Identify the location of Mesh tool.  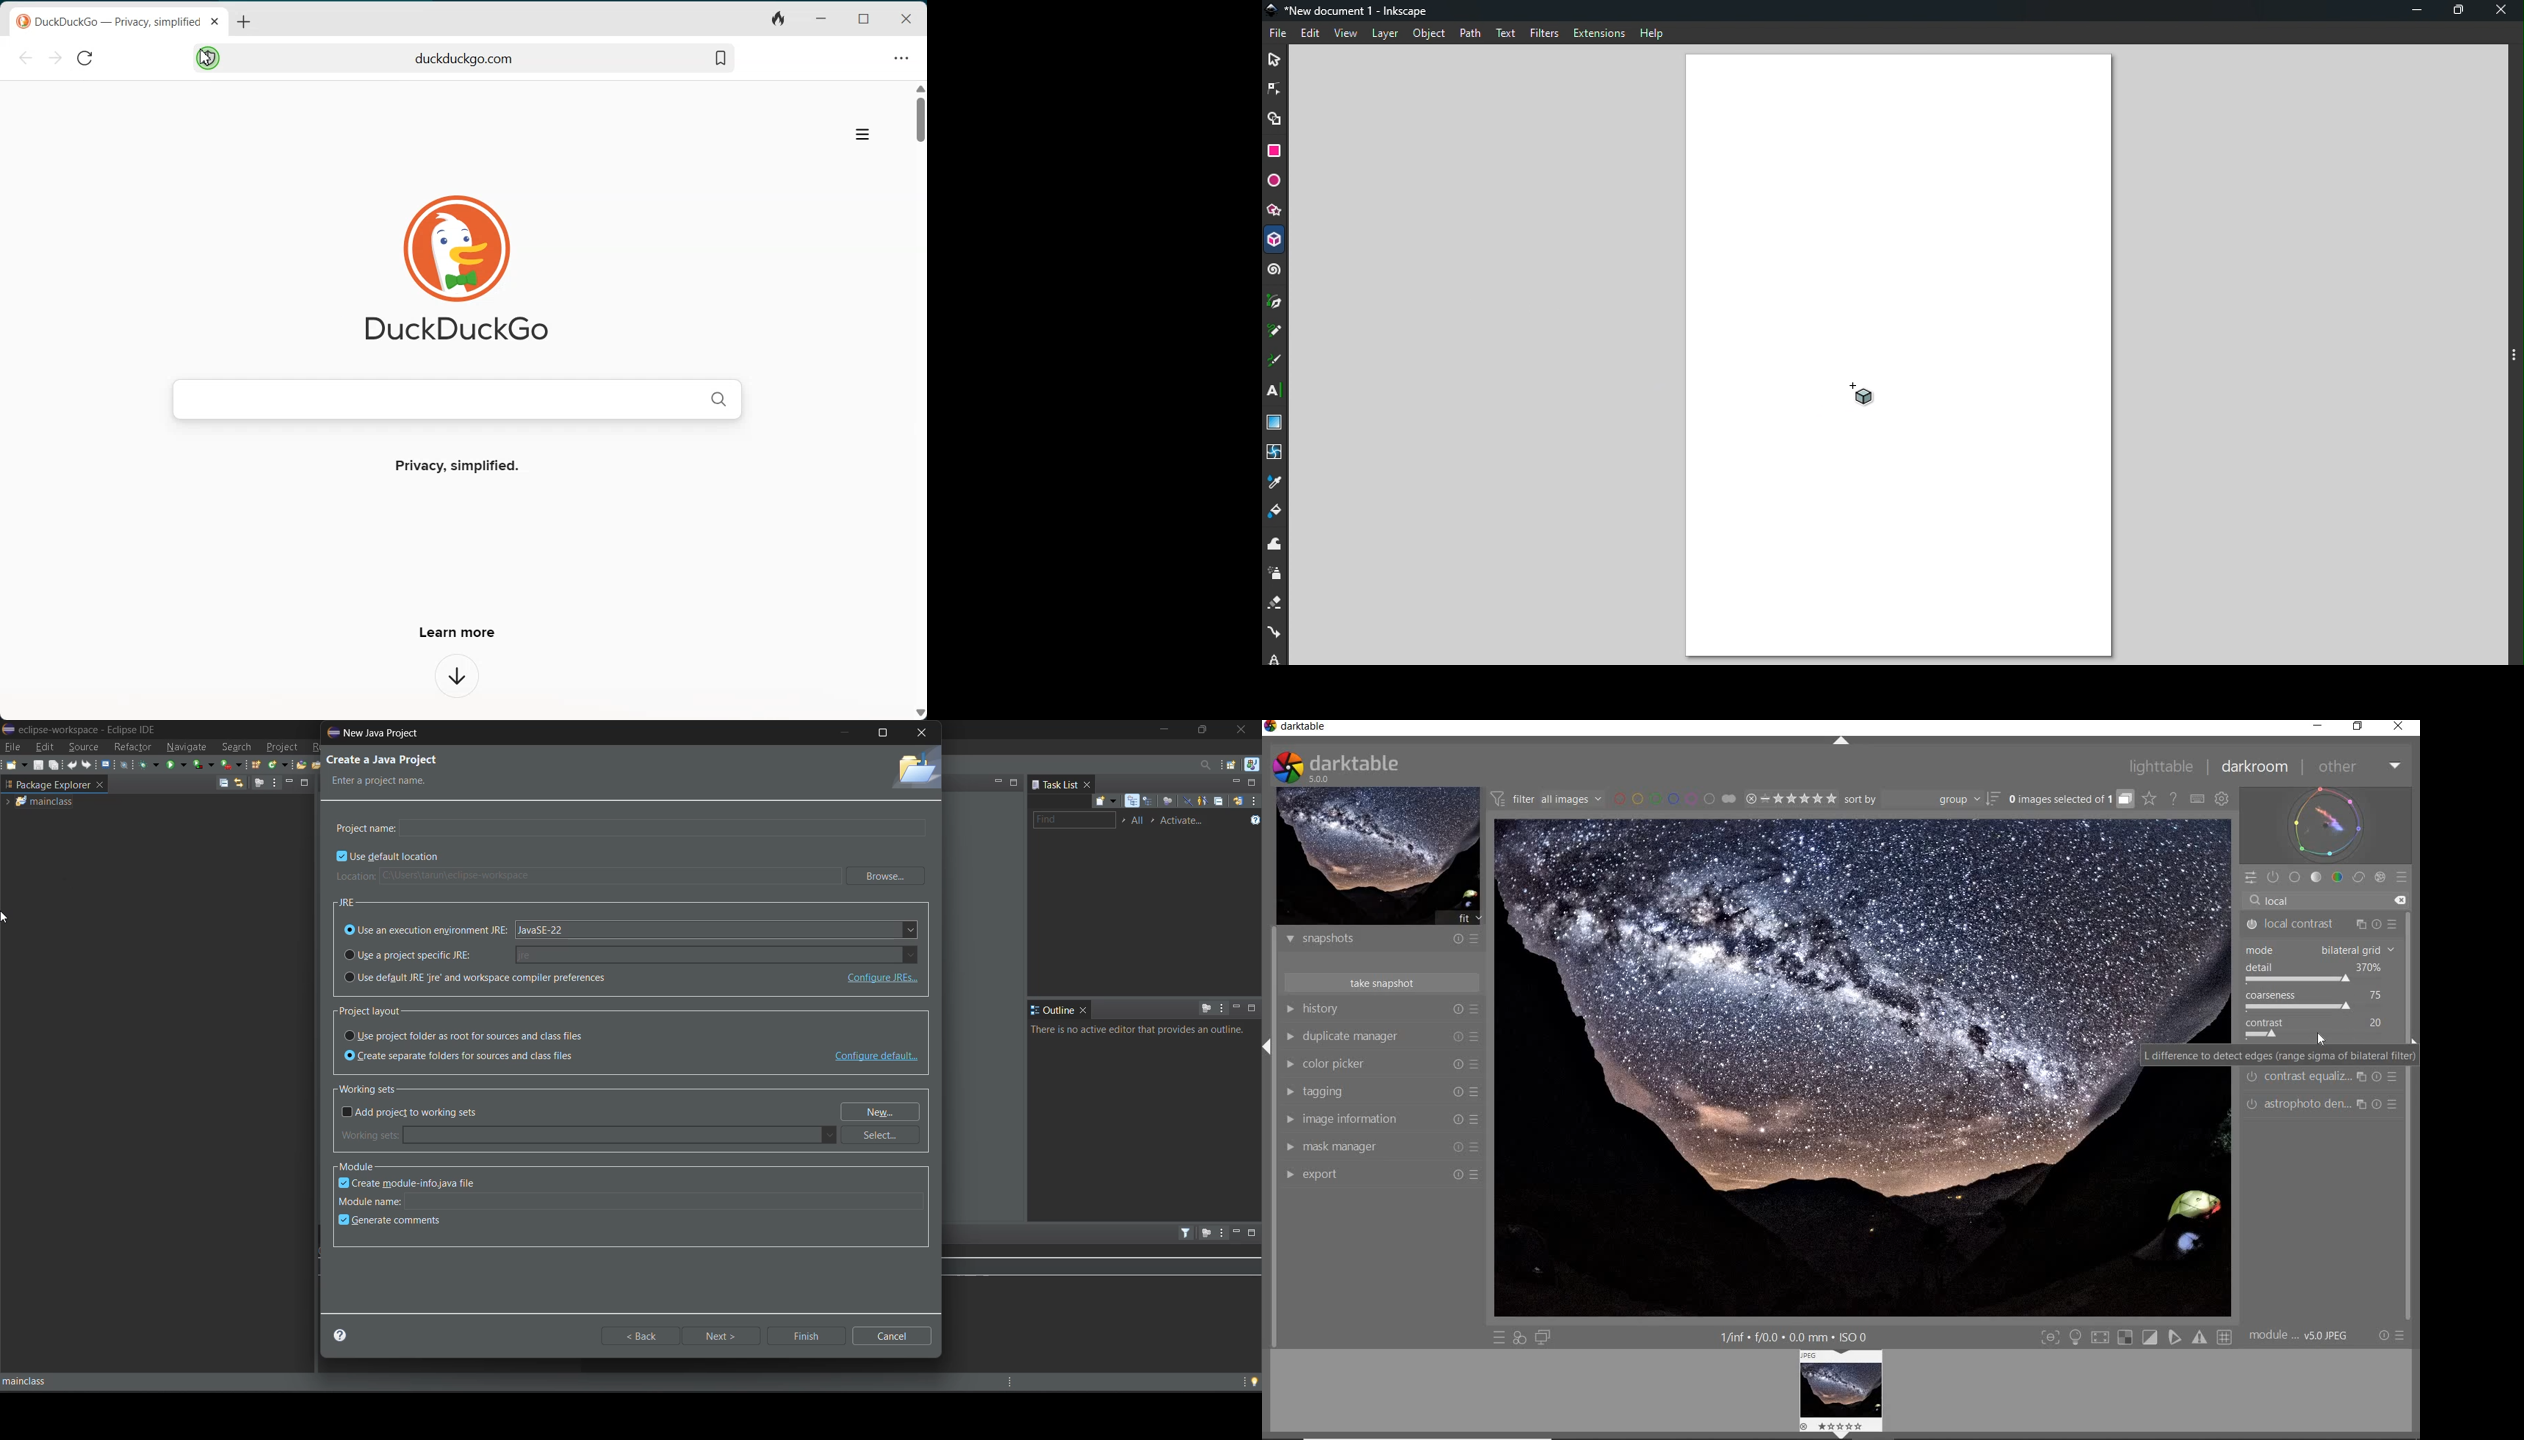
(1275, 451).